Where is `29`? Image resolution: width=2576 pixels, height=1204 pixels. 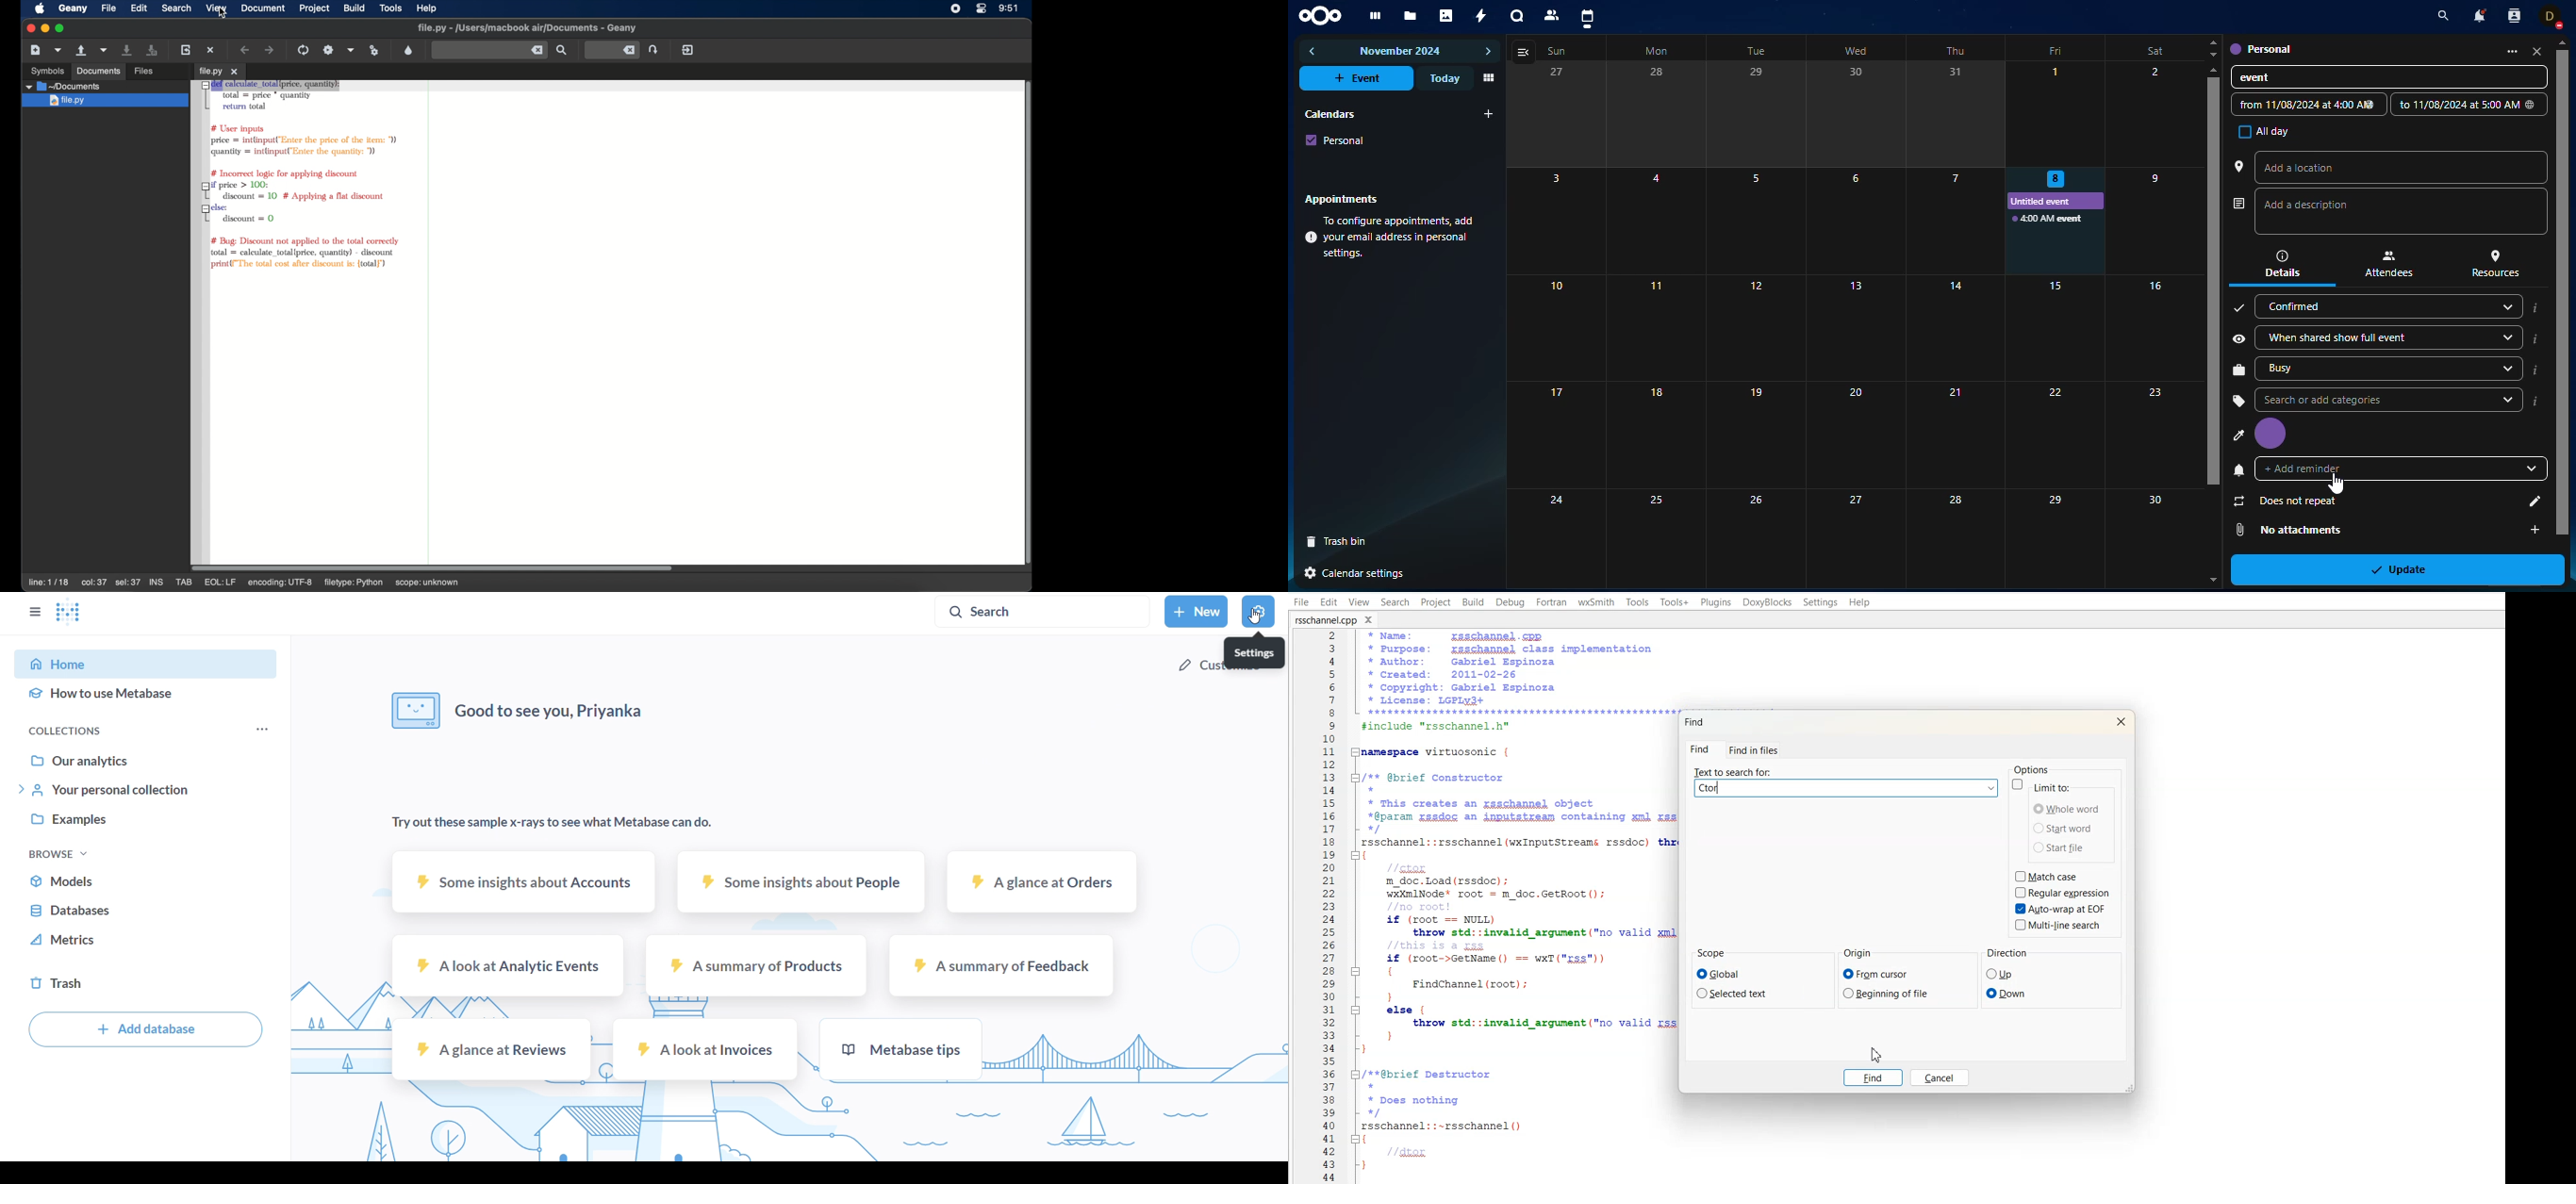
29 is located at coordinates (1758, 115).